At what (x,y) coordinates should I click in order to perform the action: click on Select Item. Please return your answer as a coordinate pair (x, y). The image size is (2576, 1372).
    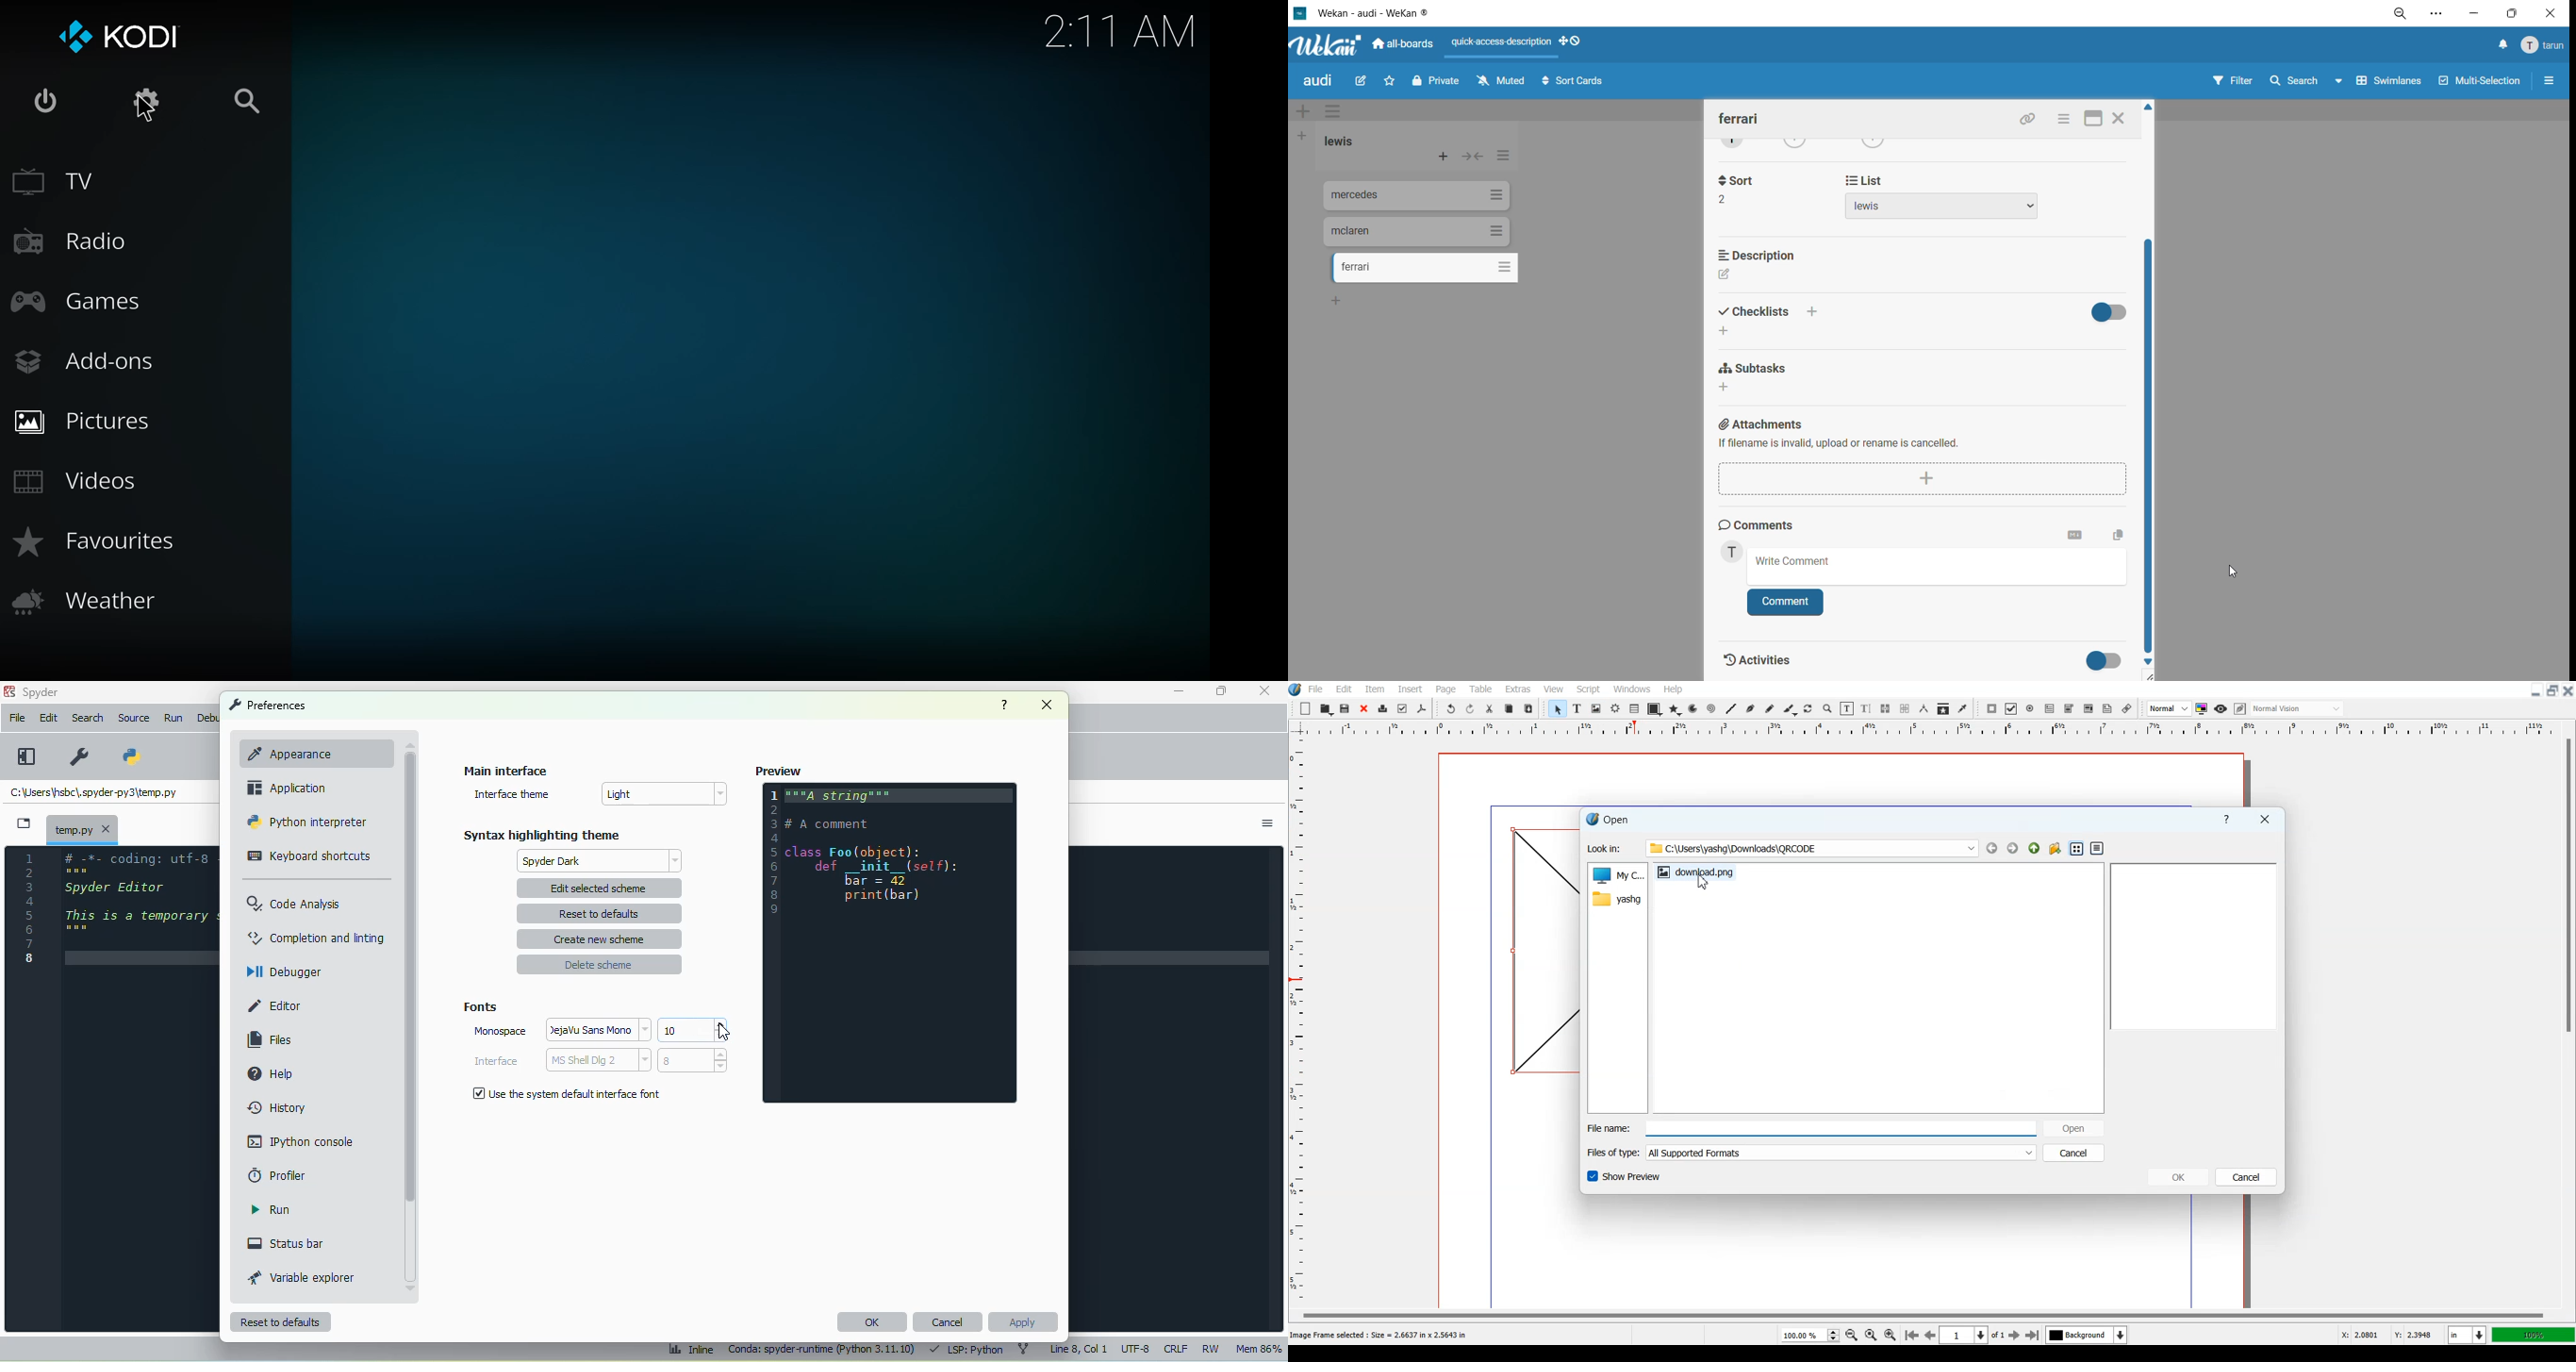
    Looking at the image, I should click on (1557, 709).